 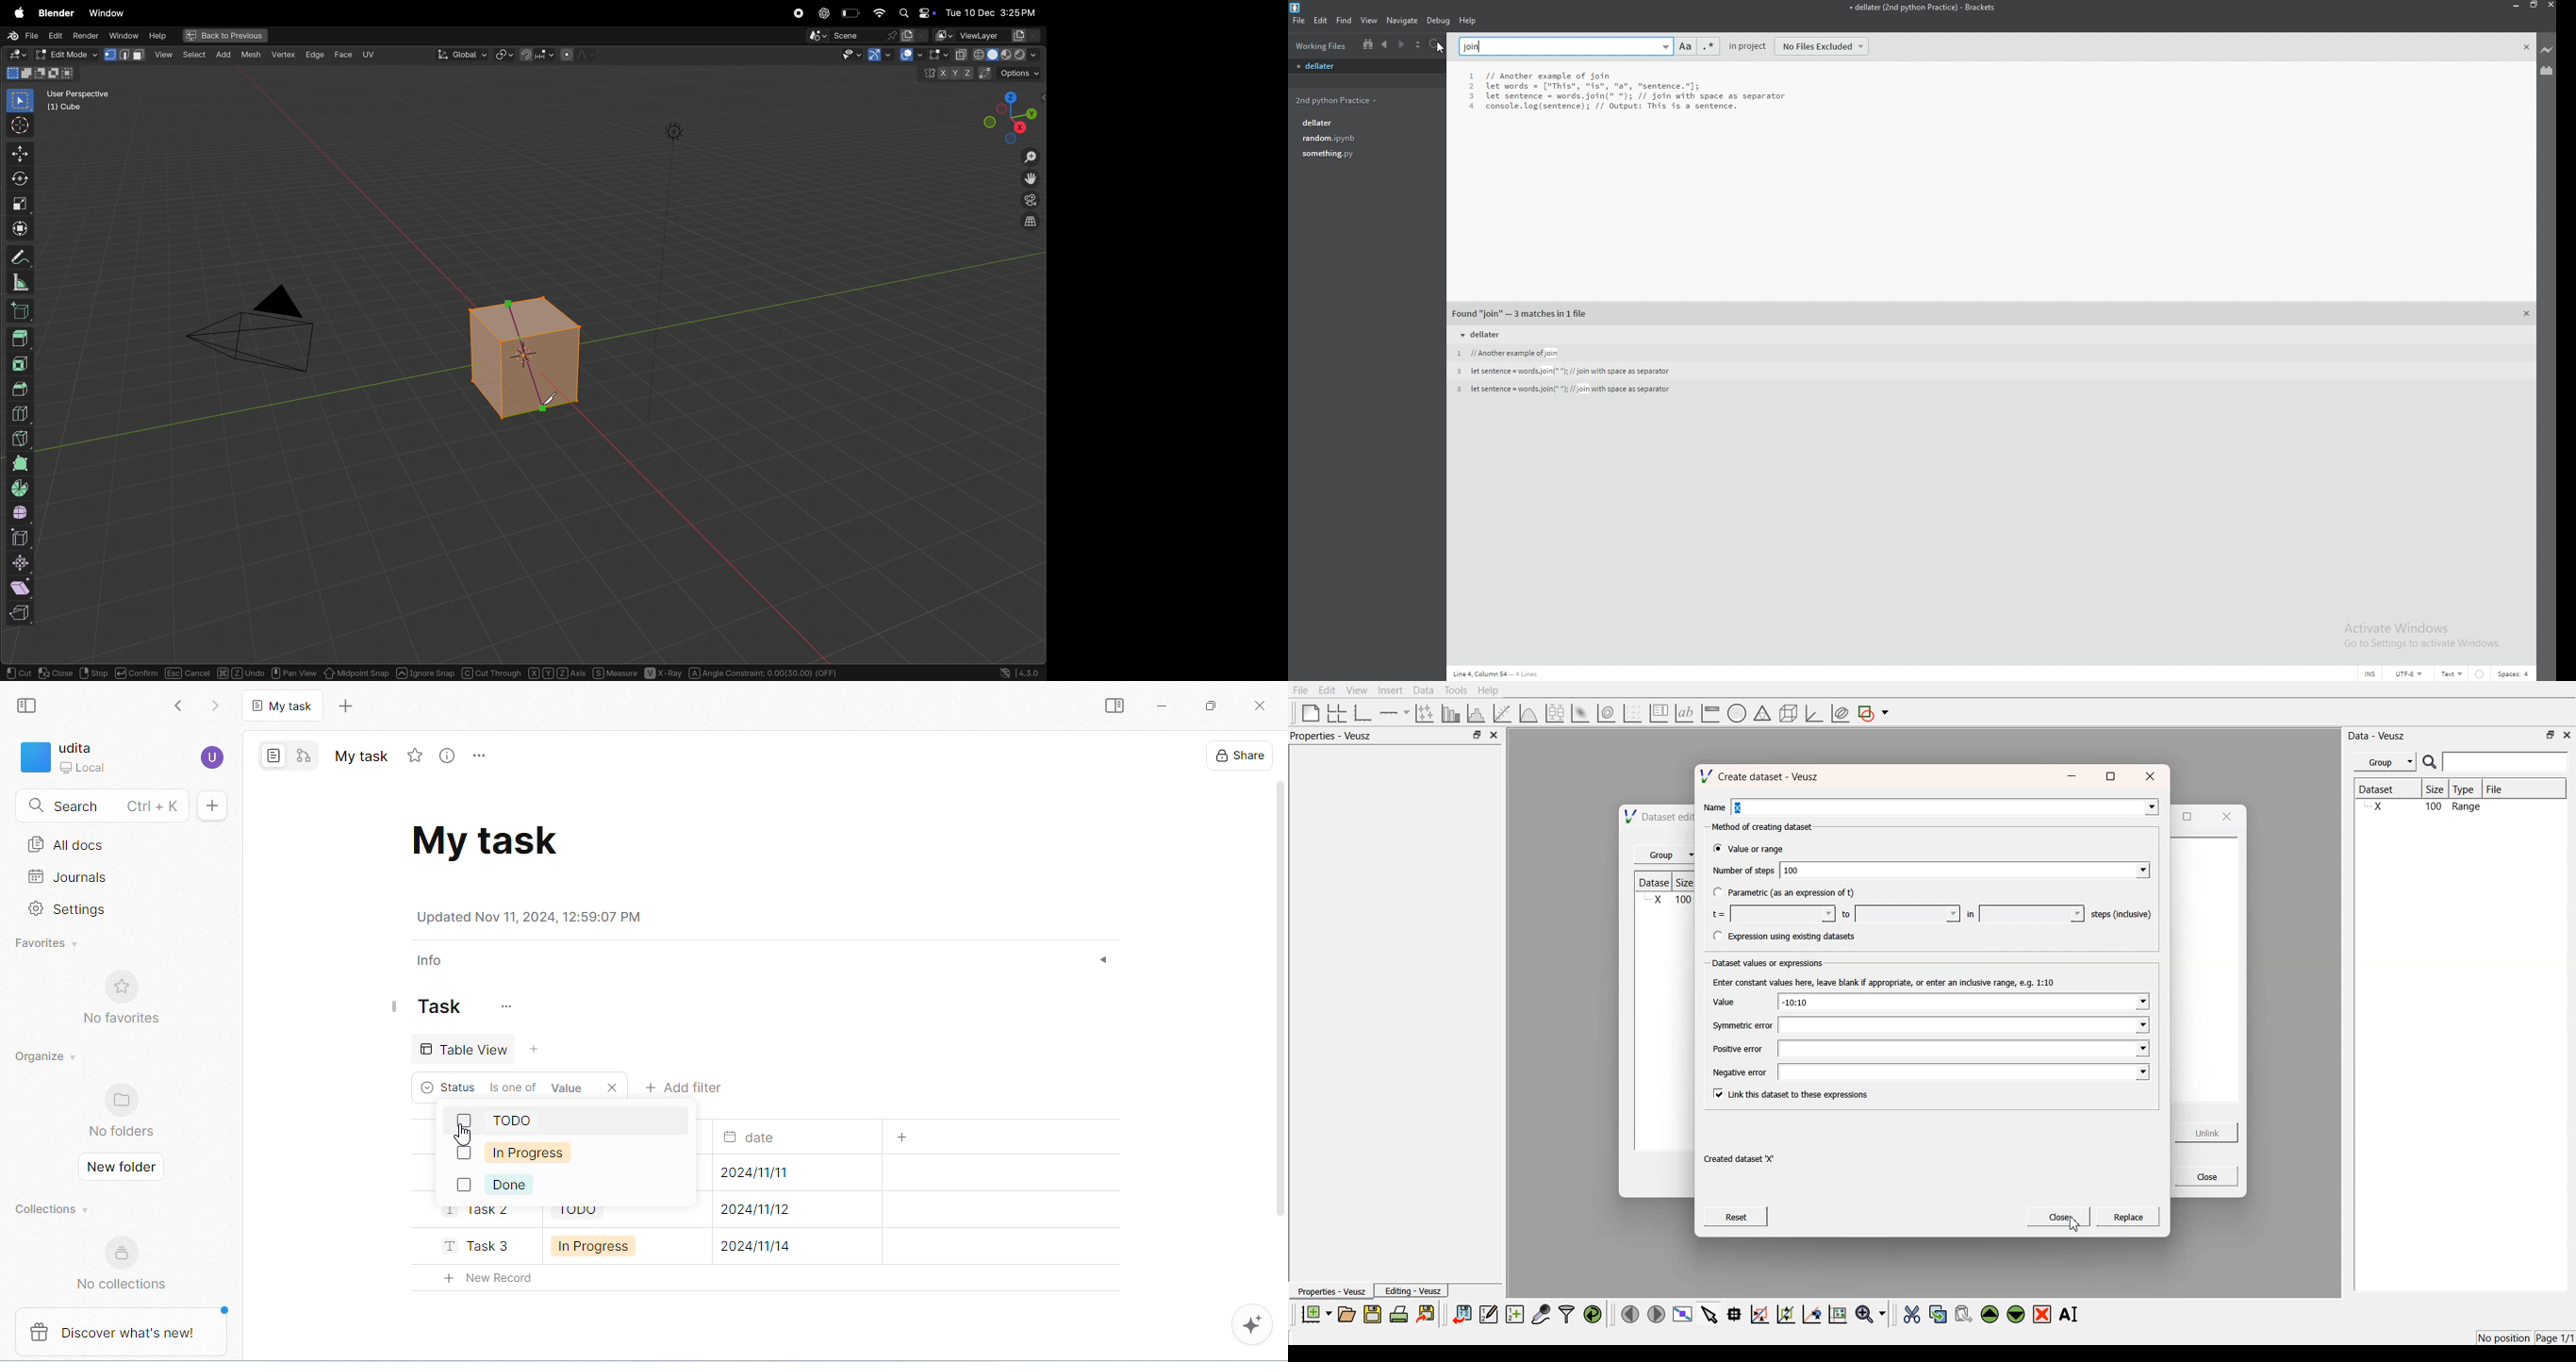 What do you see at coordinates (1579, 713) in the screenshot?
I see `plot a 2d datasets as image` at bounding box center [1579, 713].